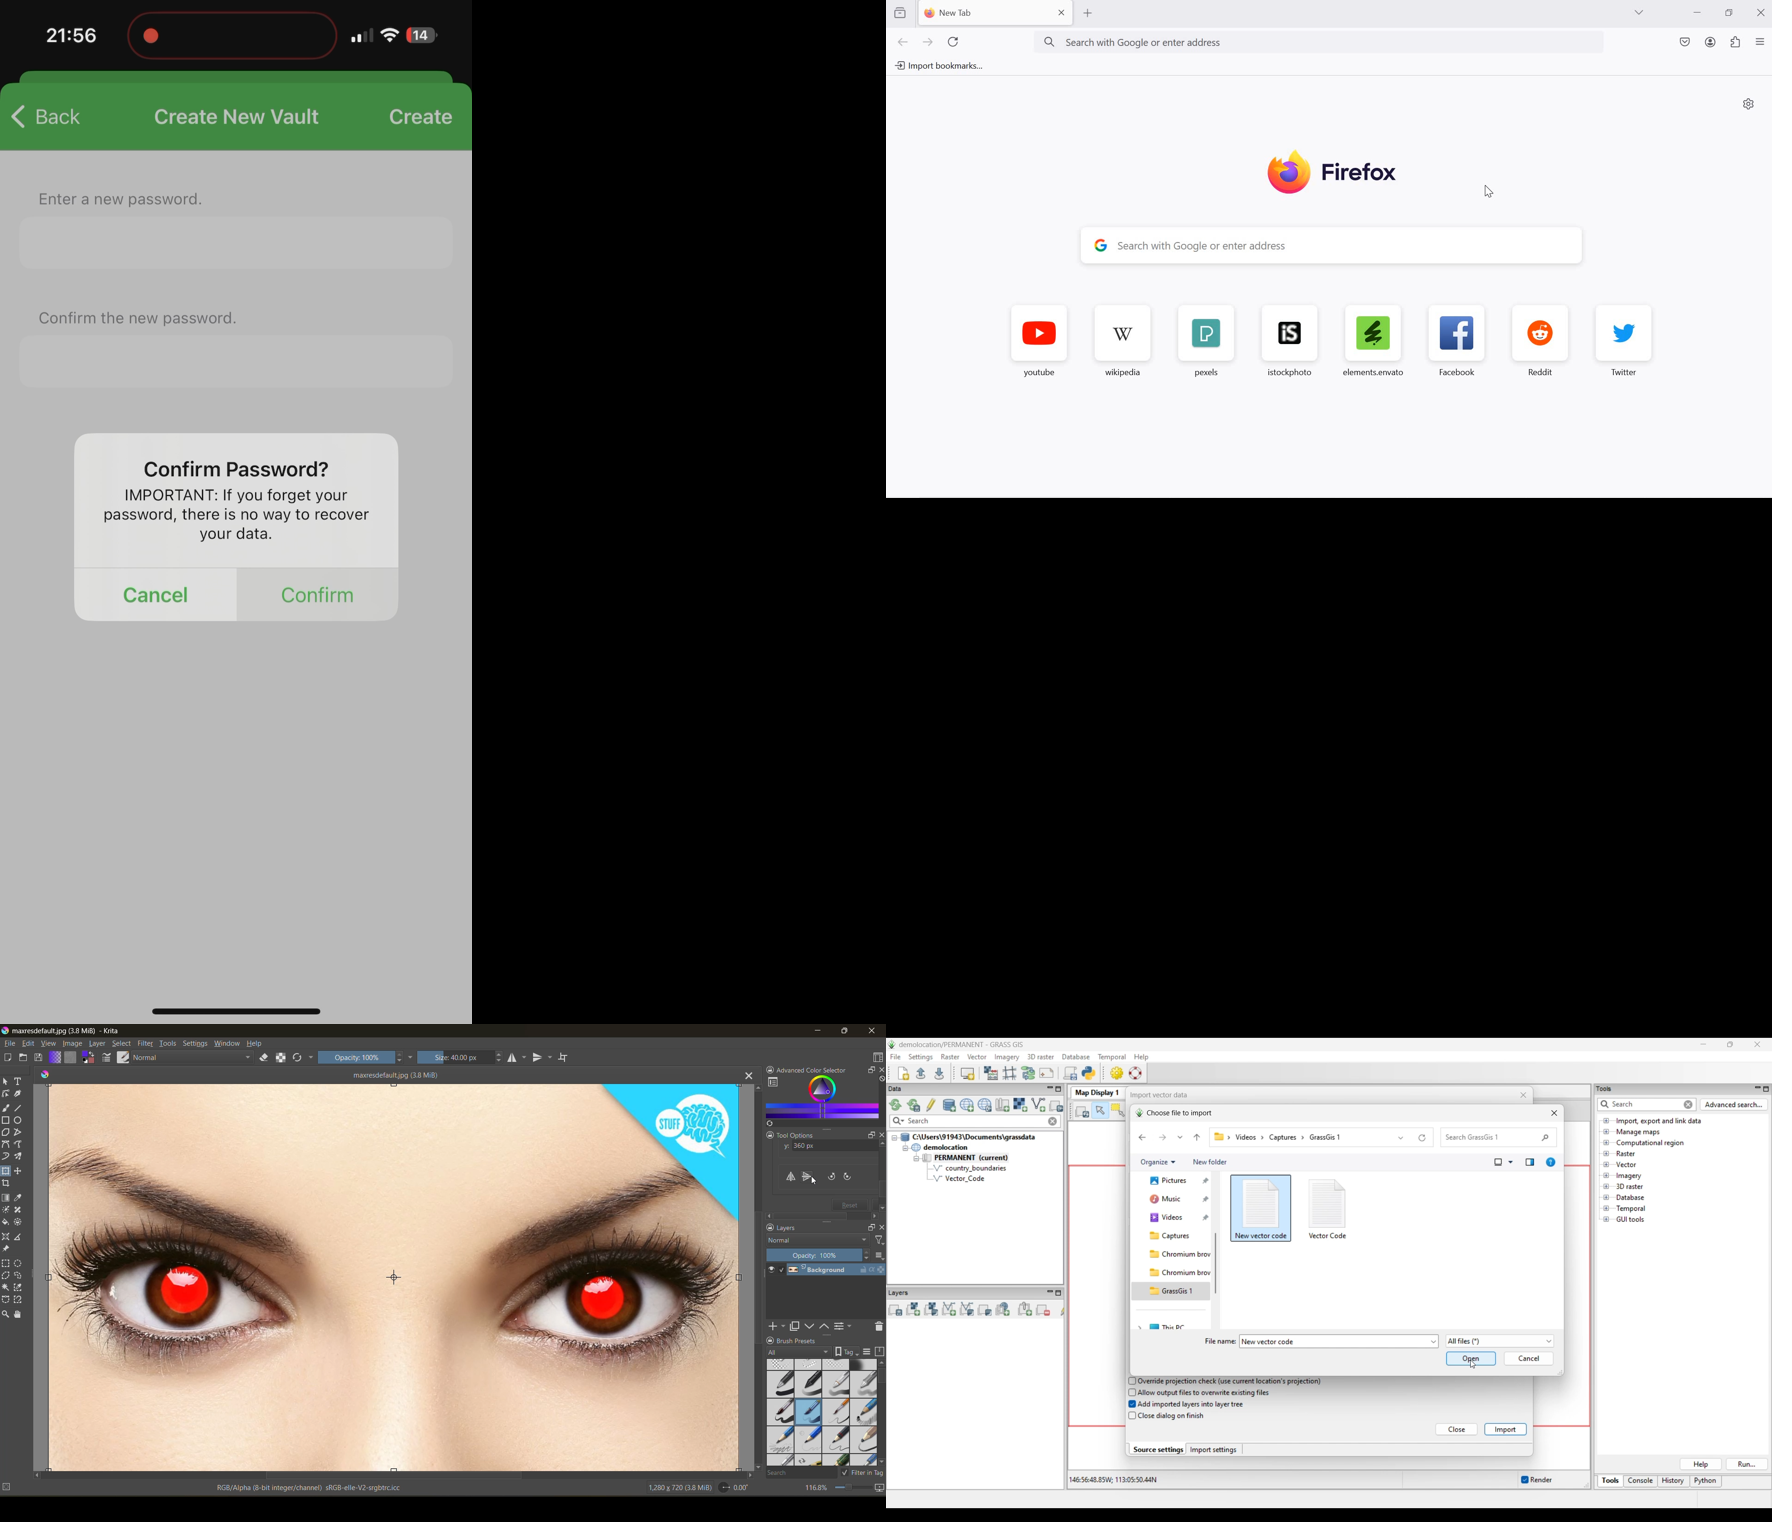  Describe the element at coordinates (1263, 1237) in the screenshot. I see `Selected file highlighted` at that location.